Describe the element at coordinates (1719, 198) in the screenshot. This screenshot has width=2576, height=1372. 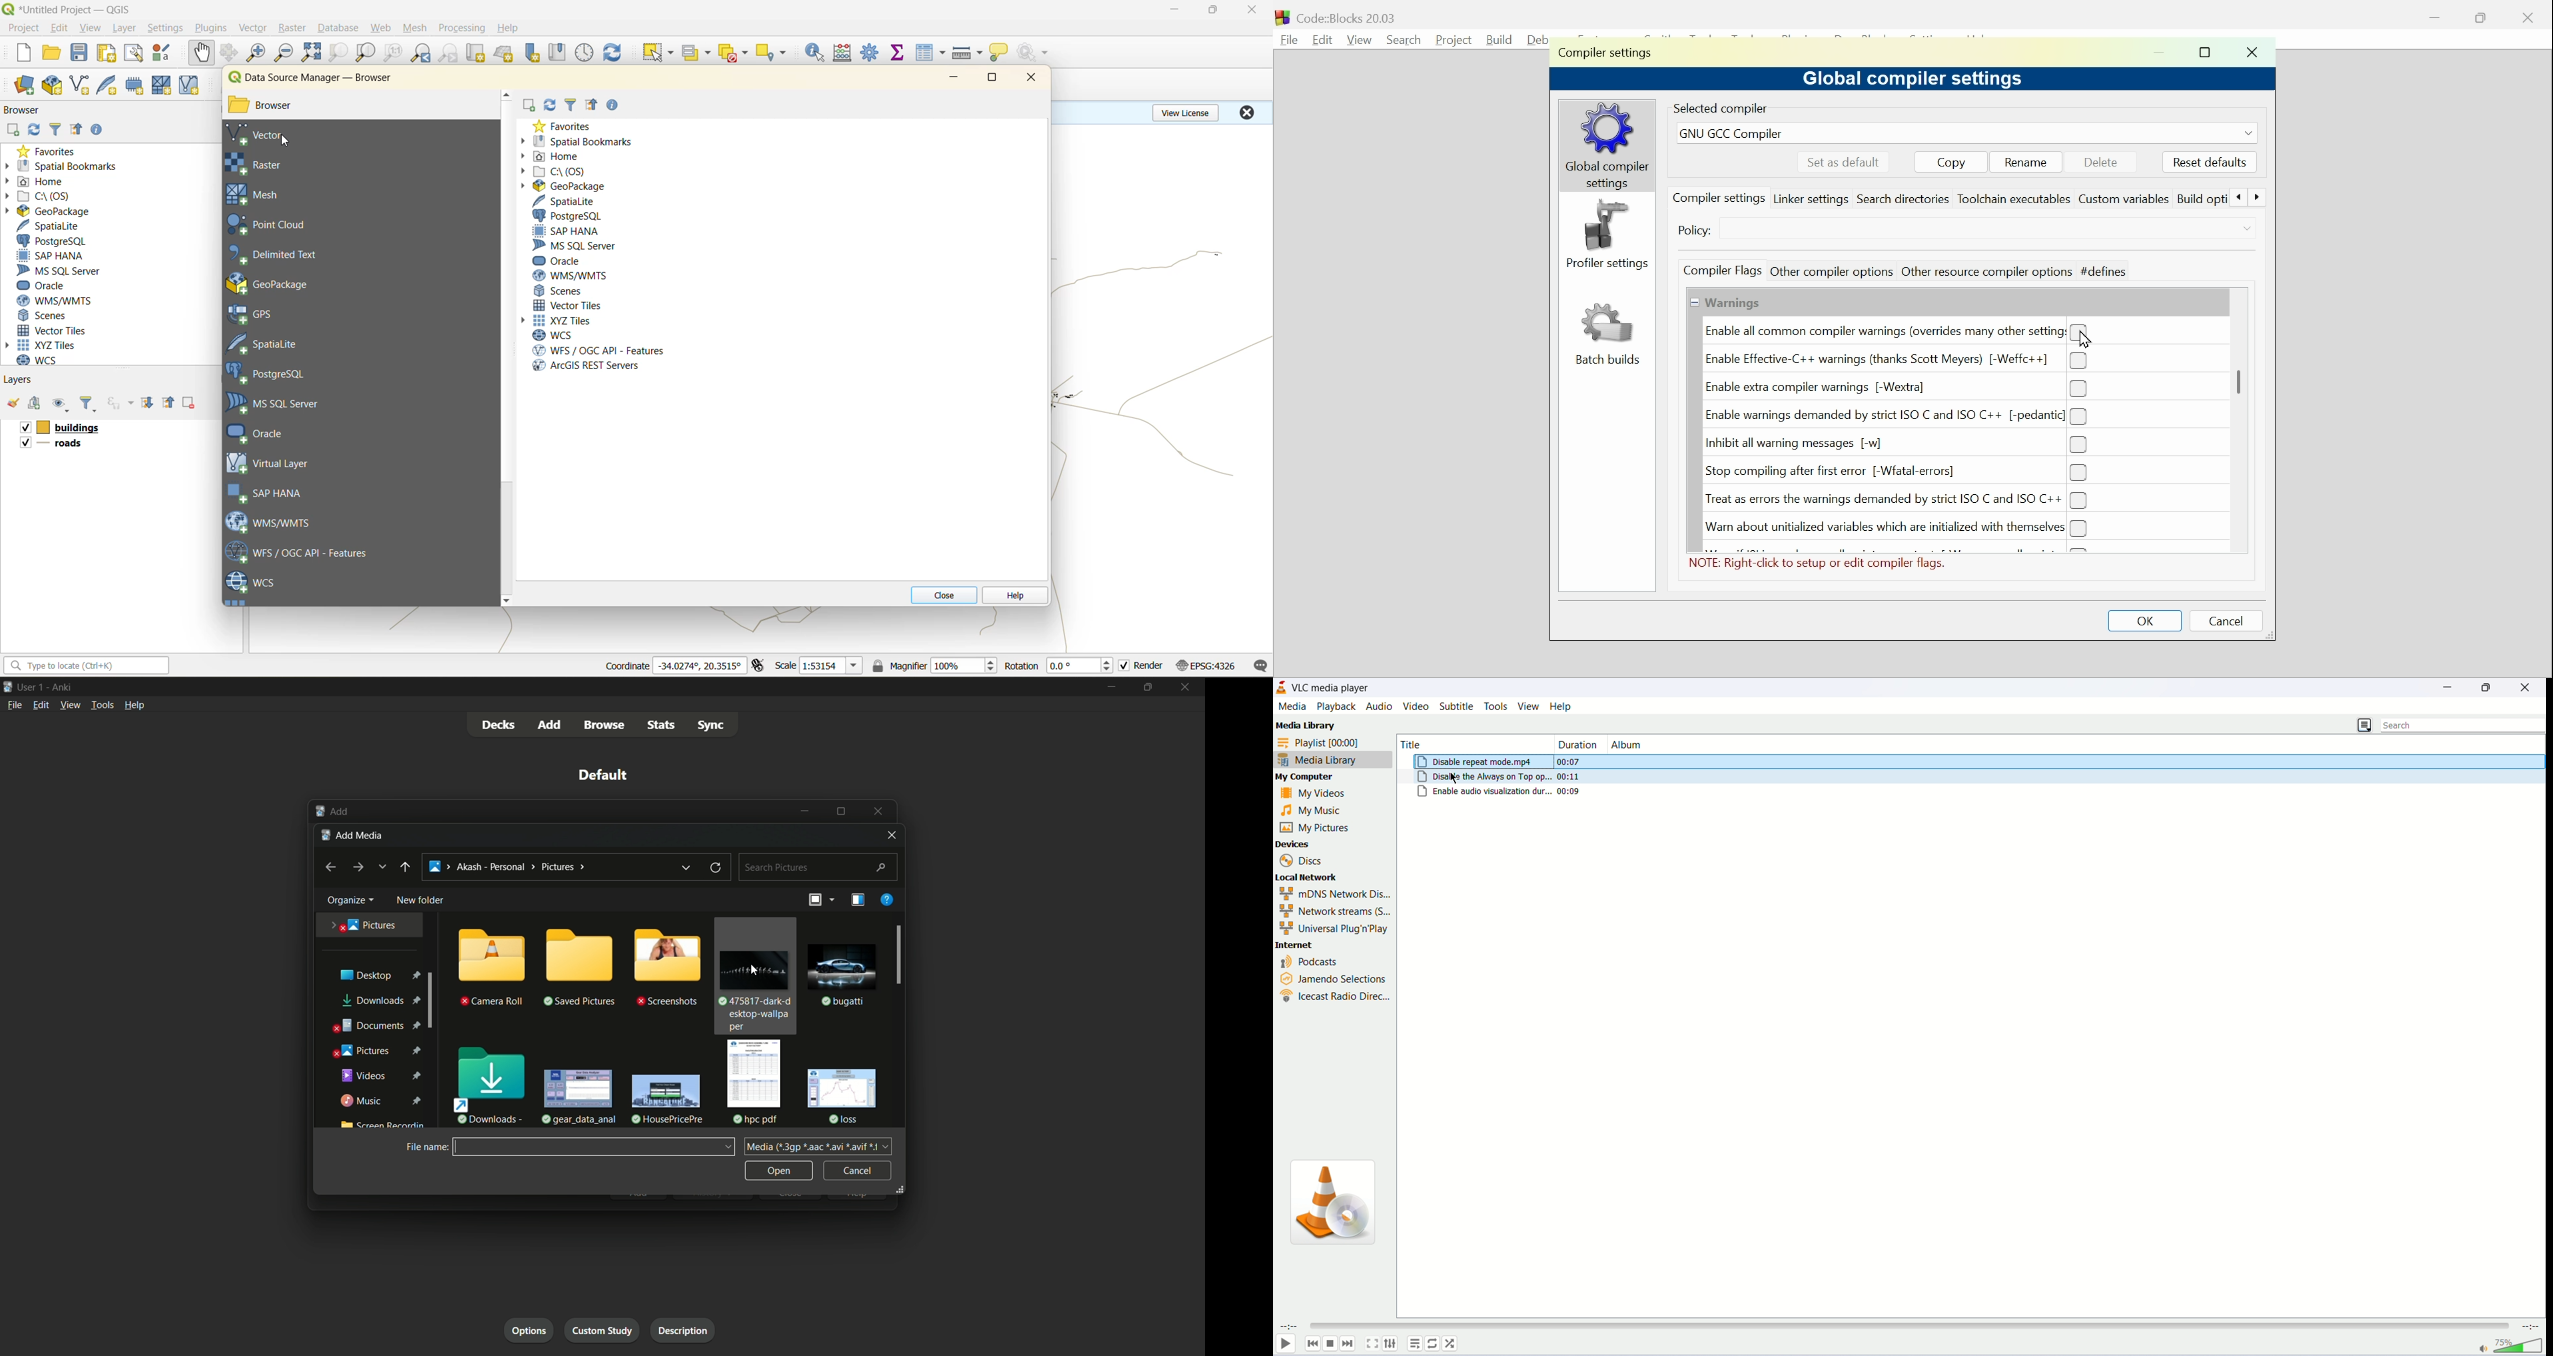
I see `compiler settings ` at that location.